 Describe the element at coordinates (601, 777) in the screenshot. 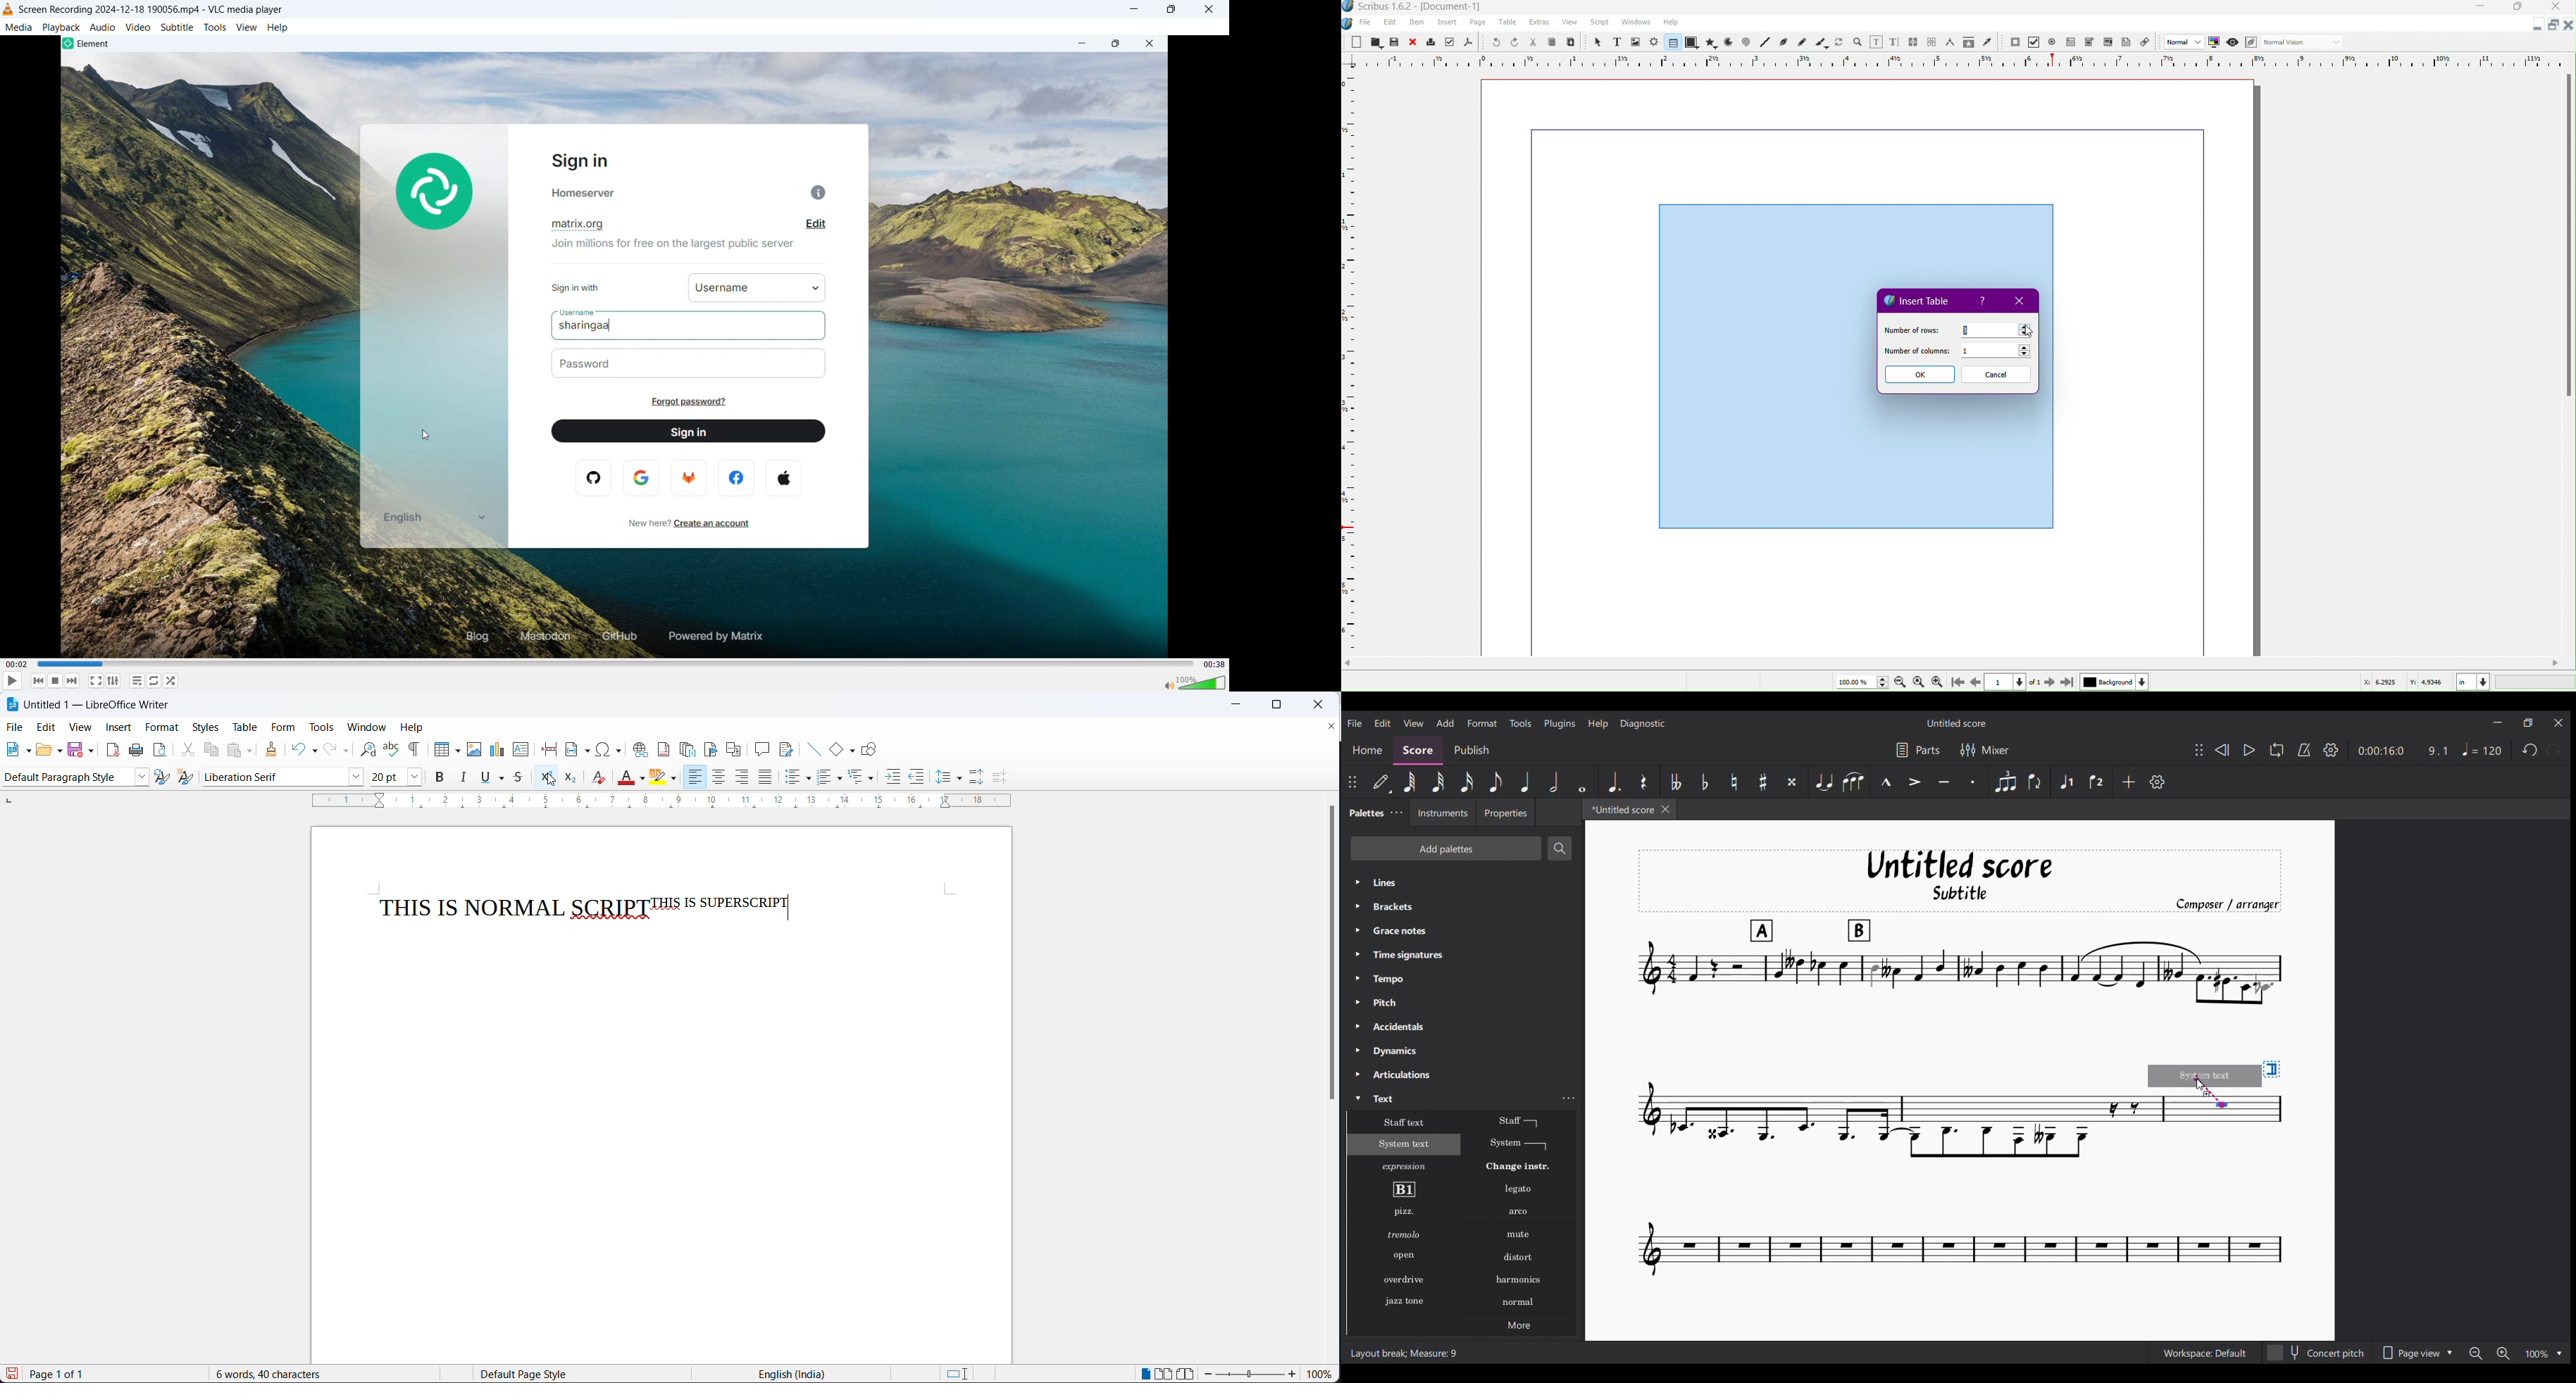

I see `clear direct formatting ` at that location.